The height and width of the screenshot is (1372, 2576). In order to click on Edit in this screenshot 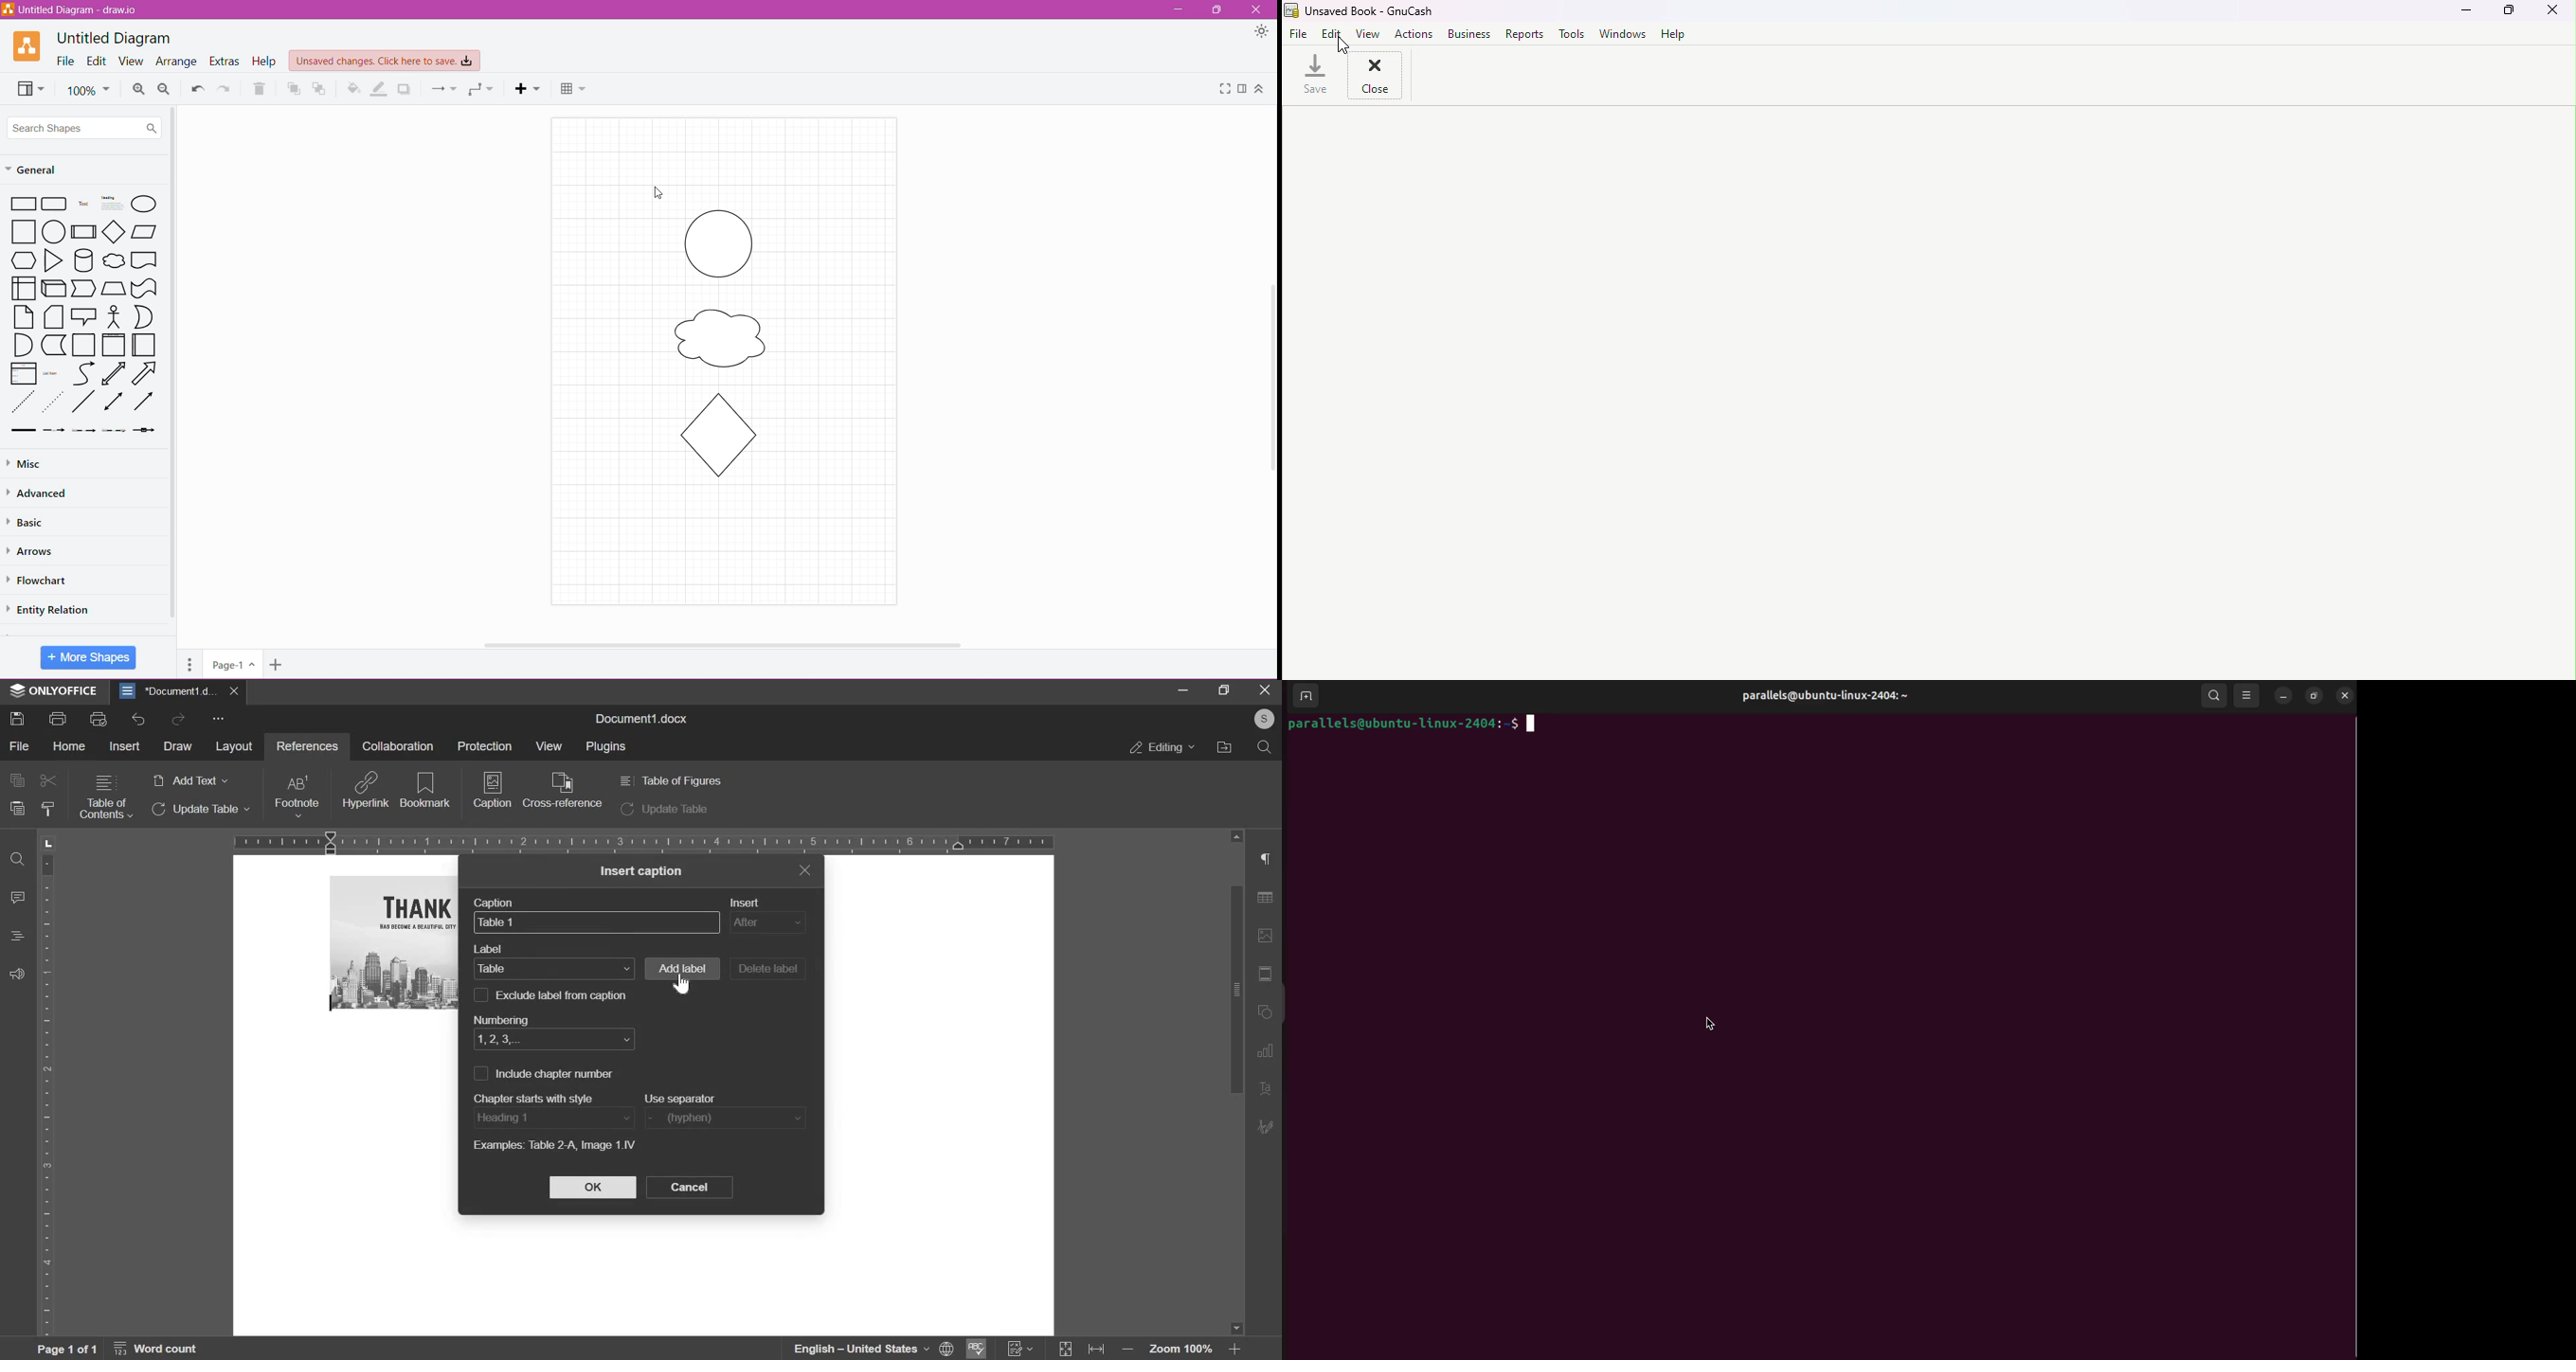, I will do `click(1267, 1125)`.